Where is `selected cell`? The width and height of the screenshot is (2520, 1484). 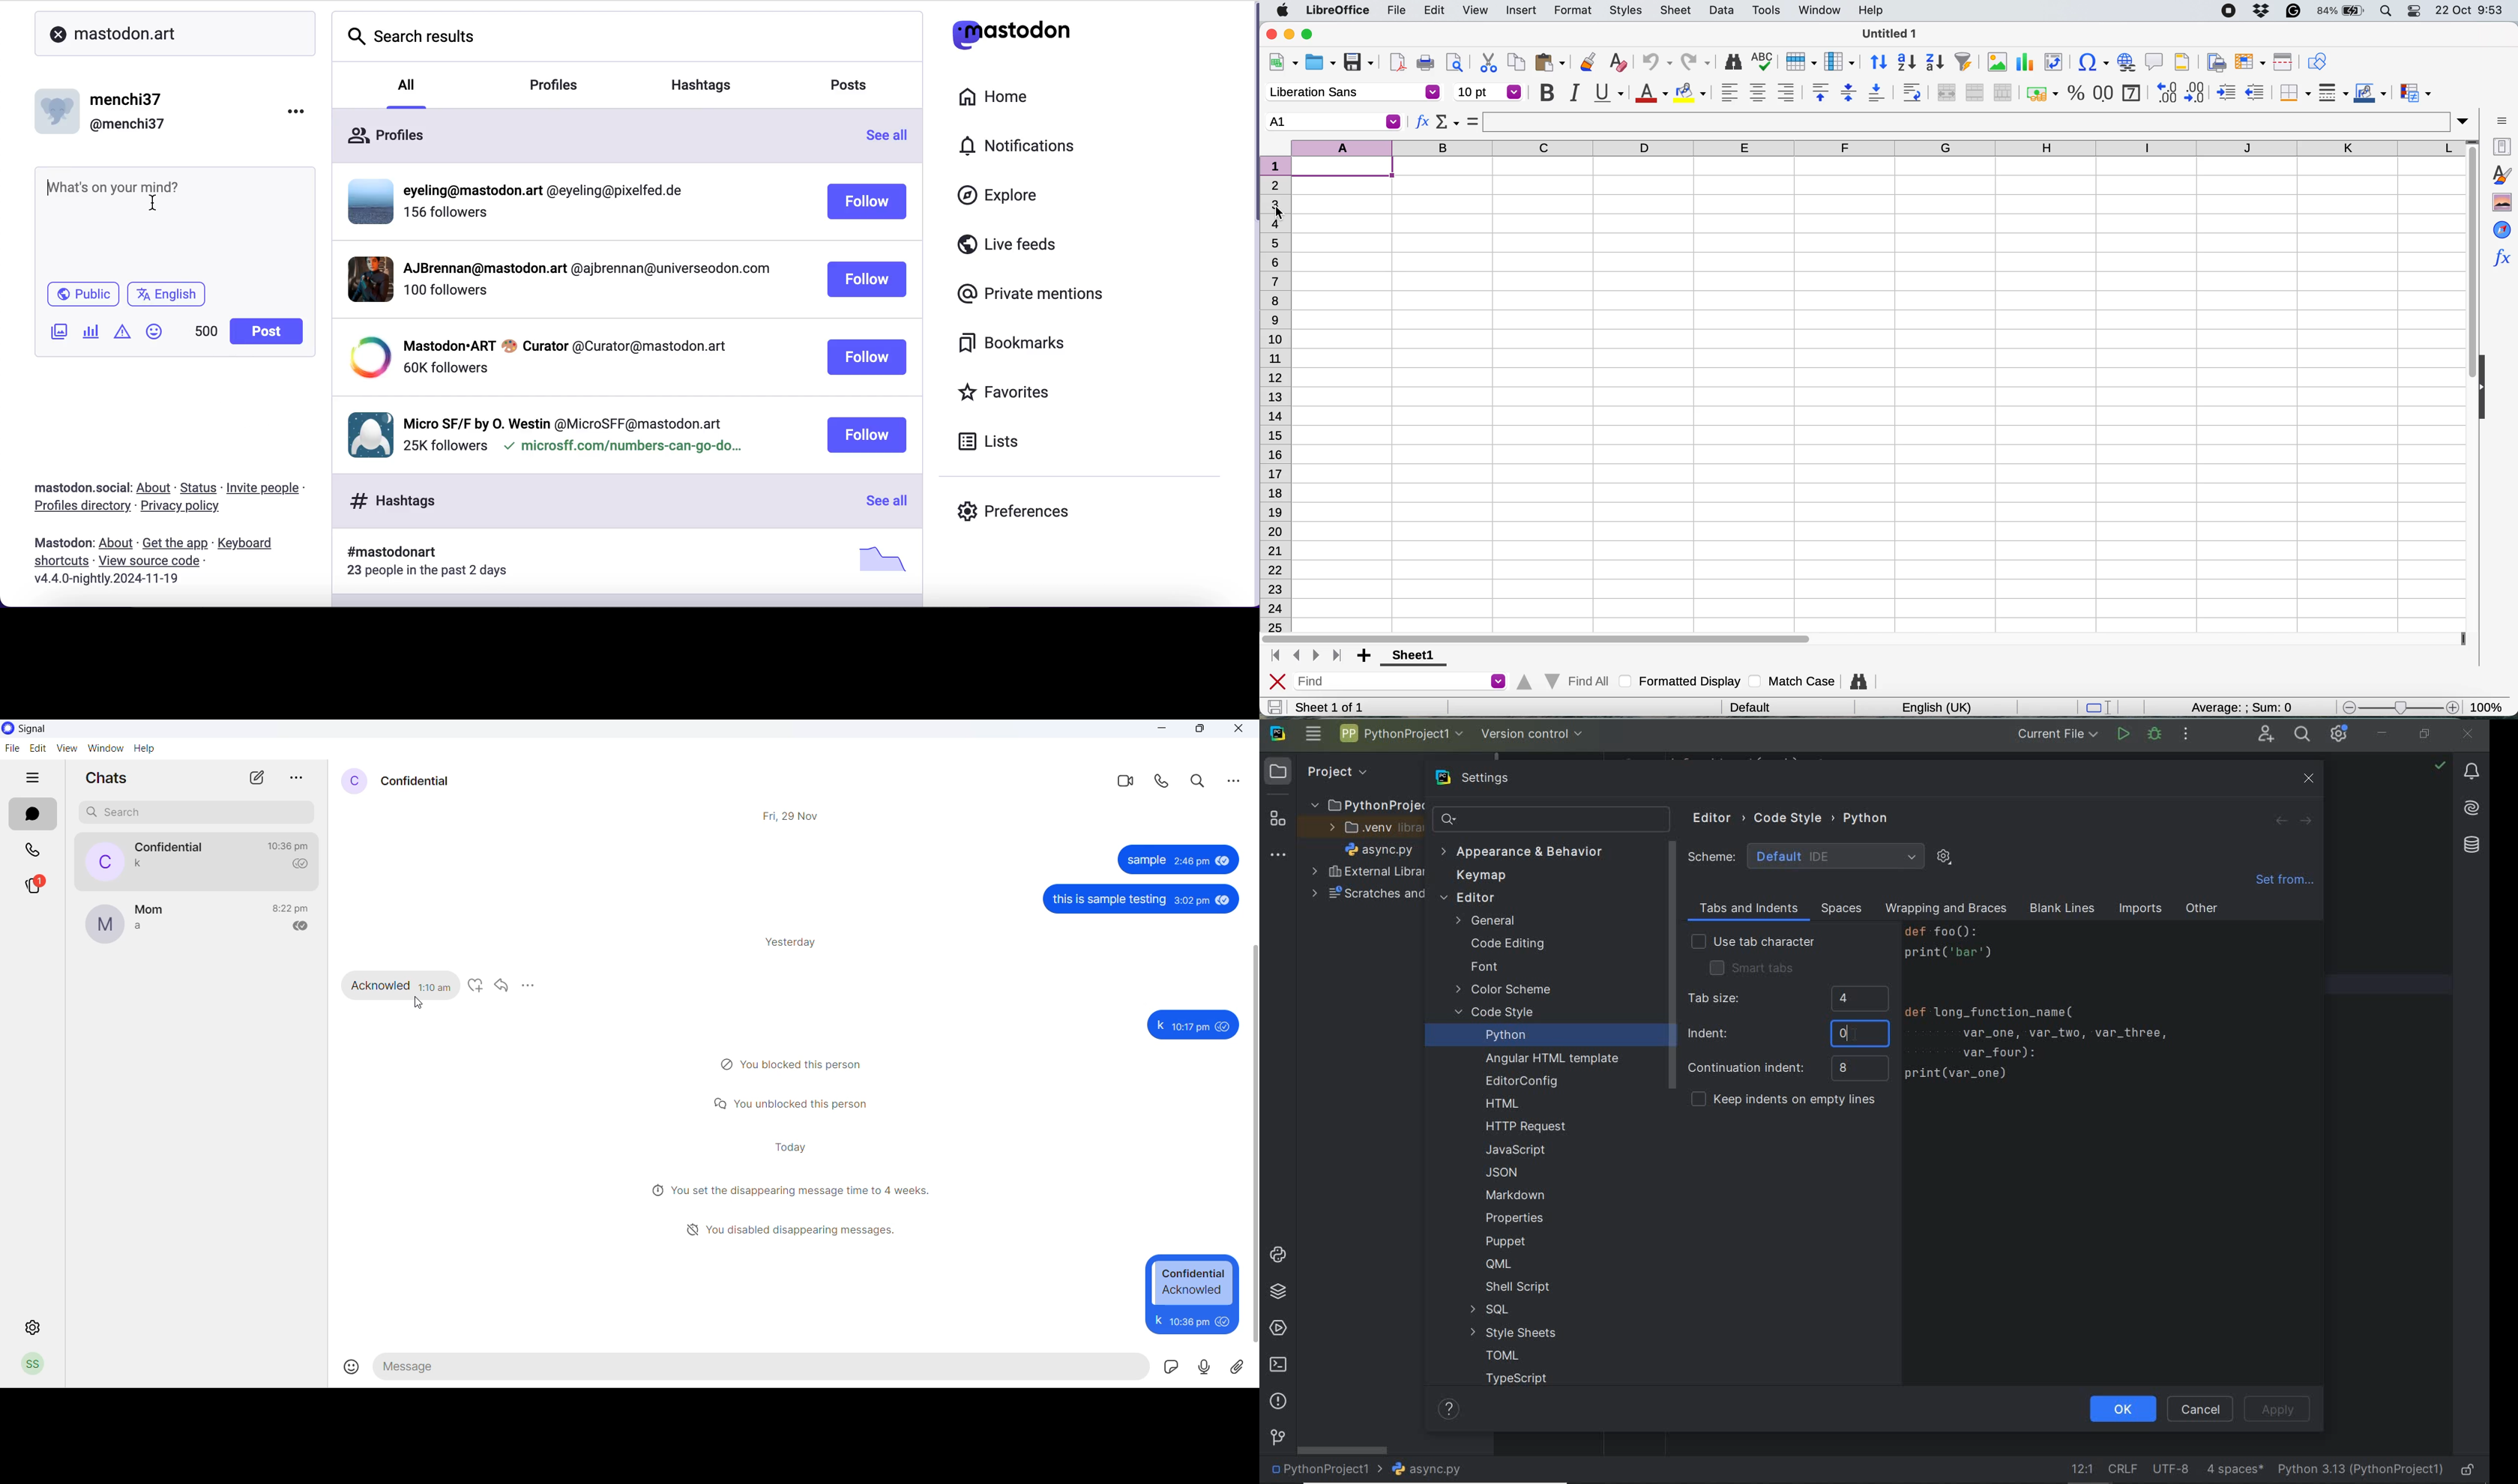 selected cell is located at coordinates (1349, 168).